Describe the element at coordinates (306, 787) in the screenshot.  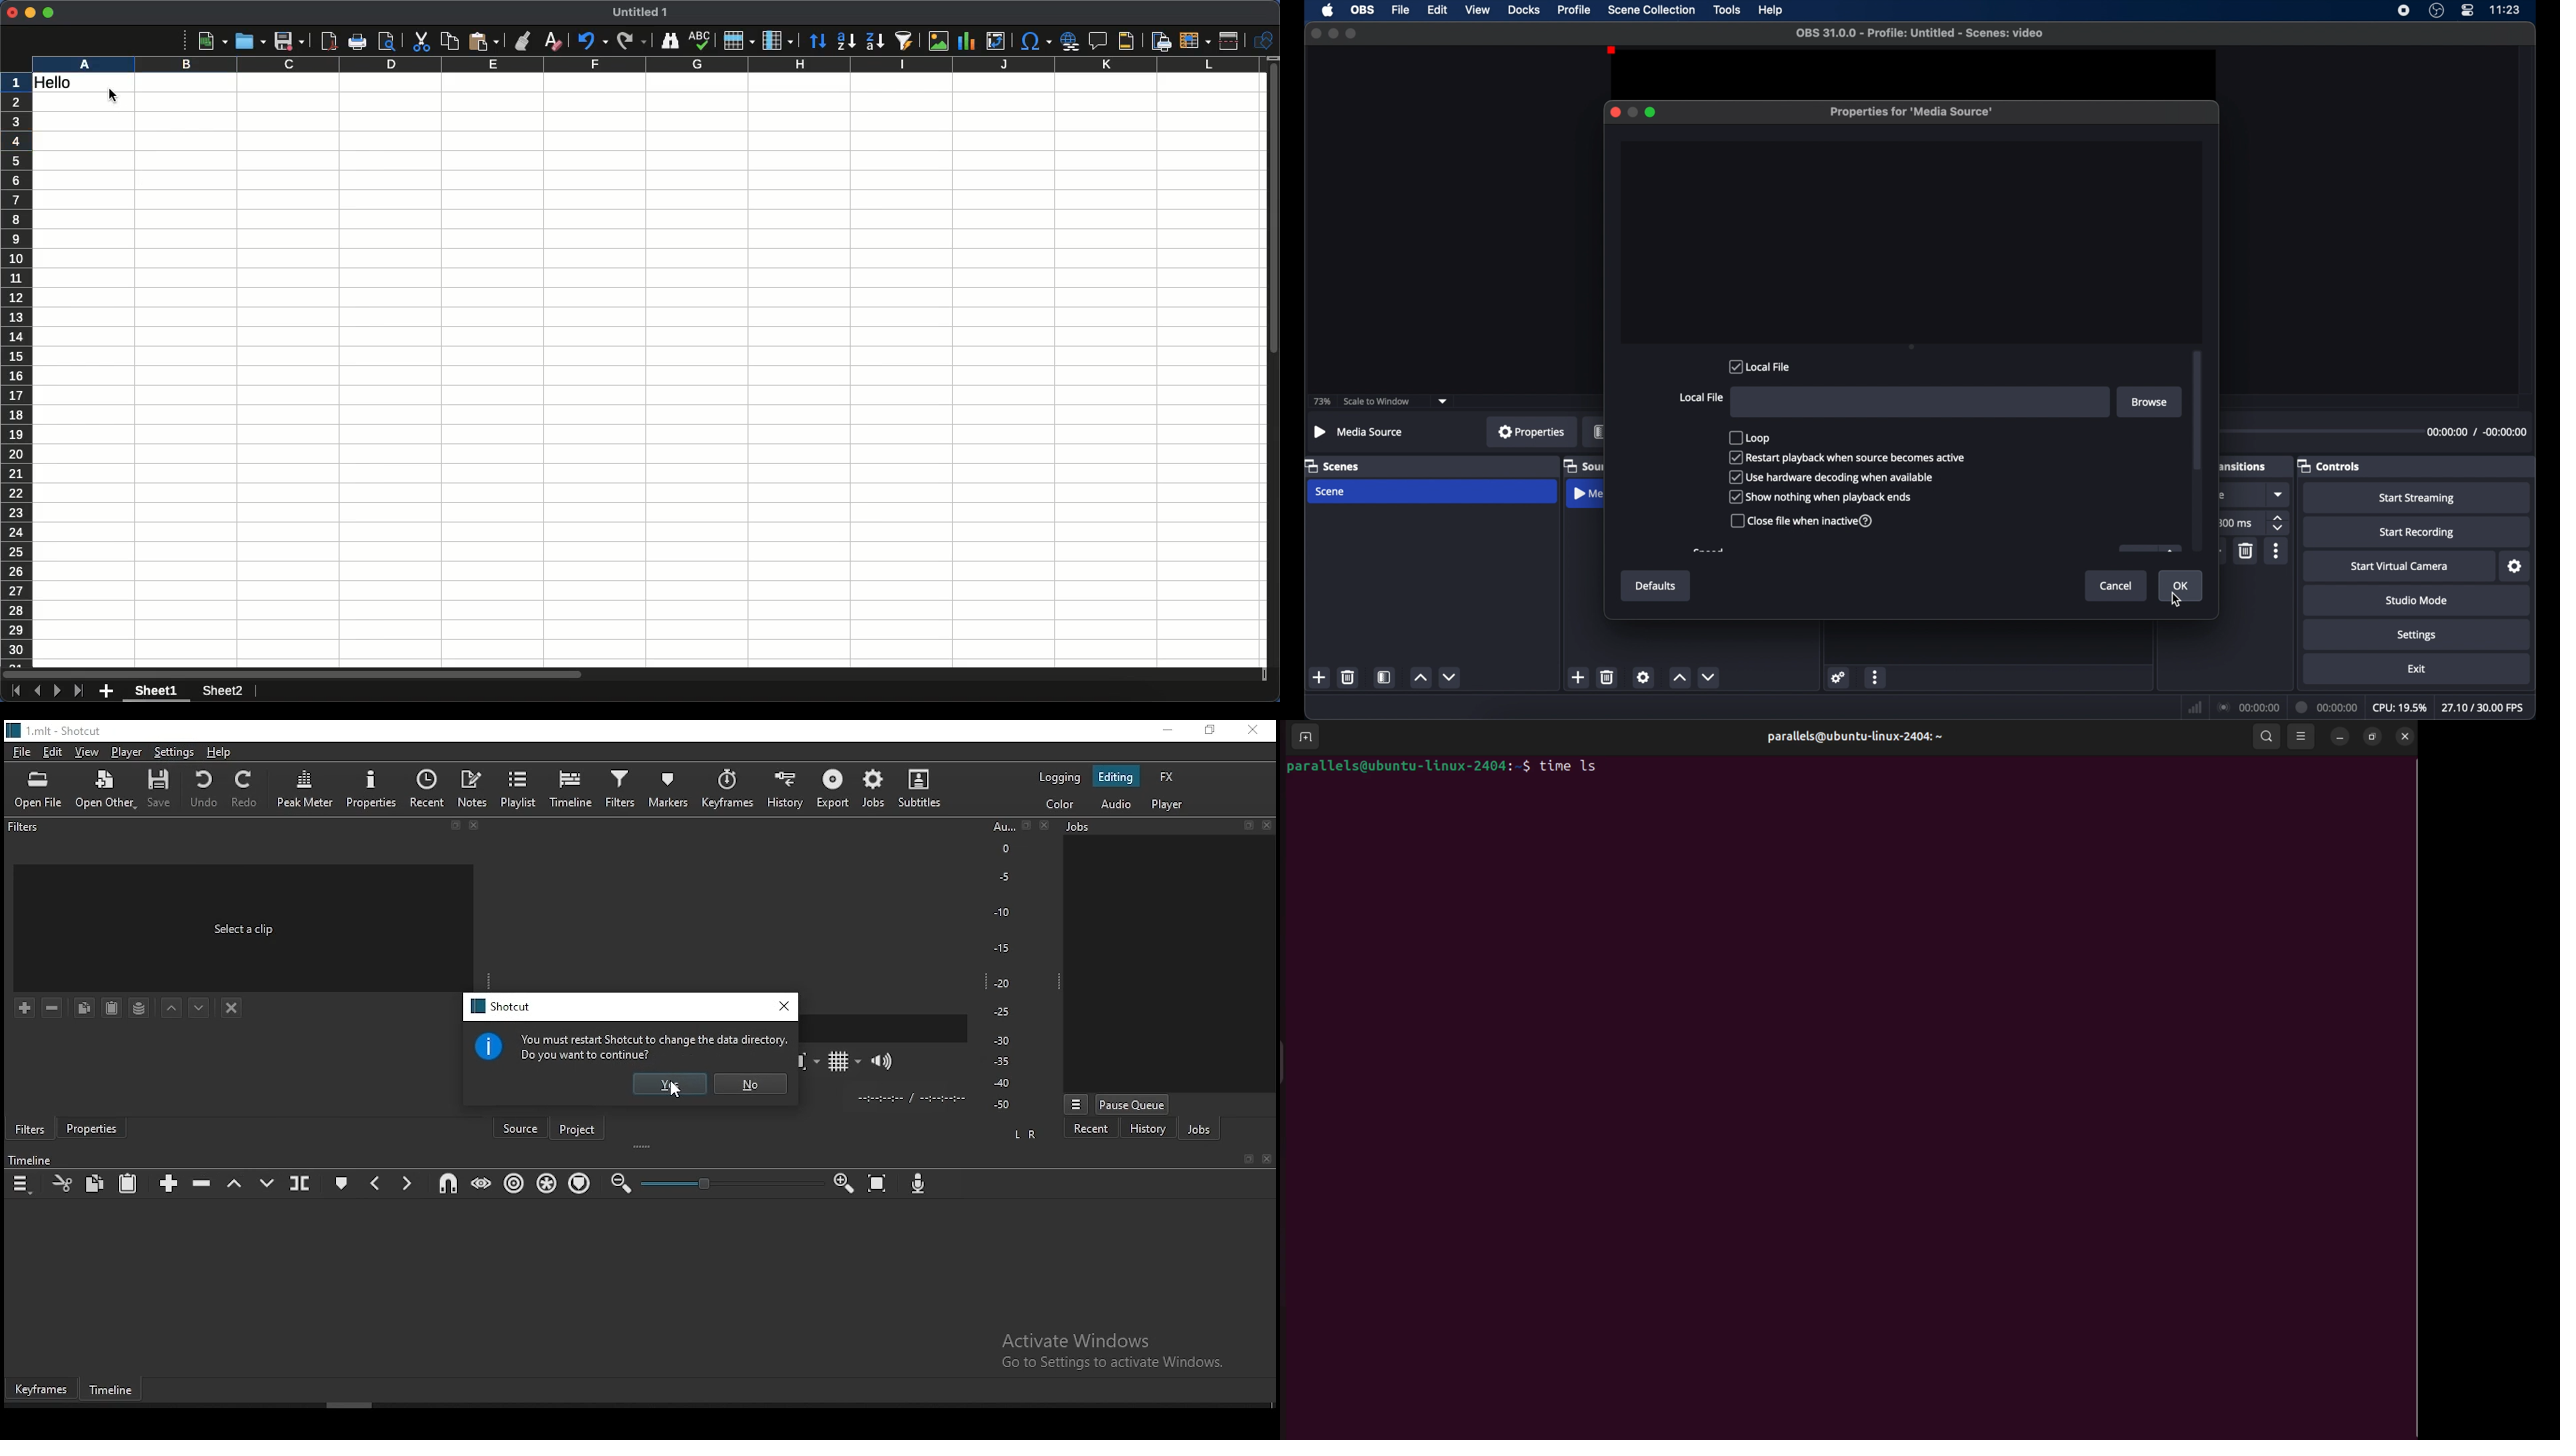
I see `peak meter` at that location.